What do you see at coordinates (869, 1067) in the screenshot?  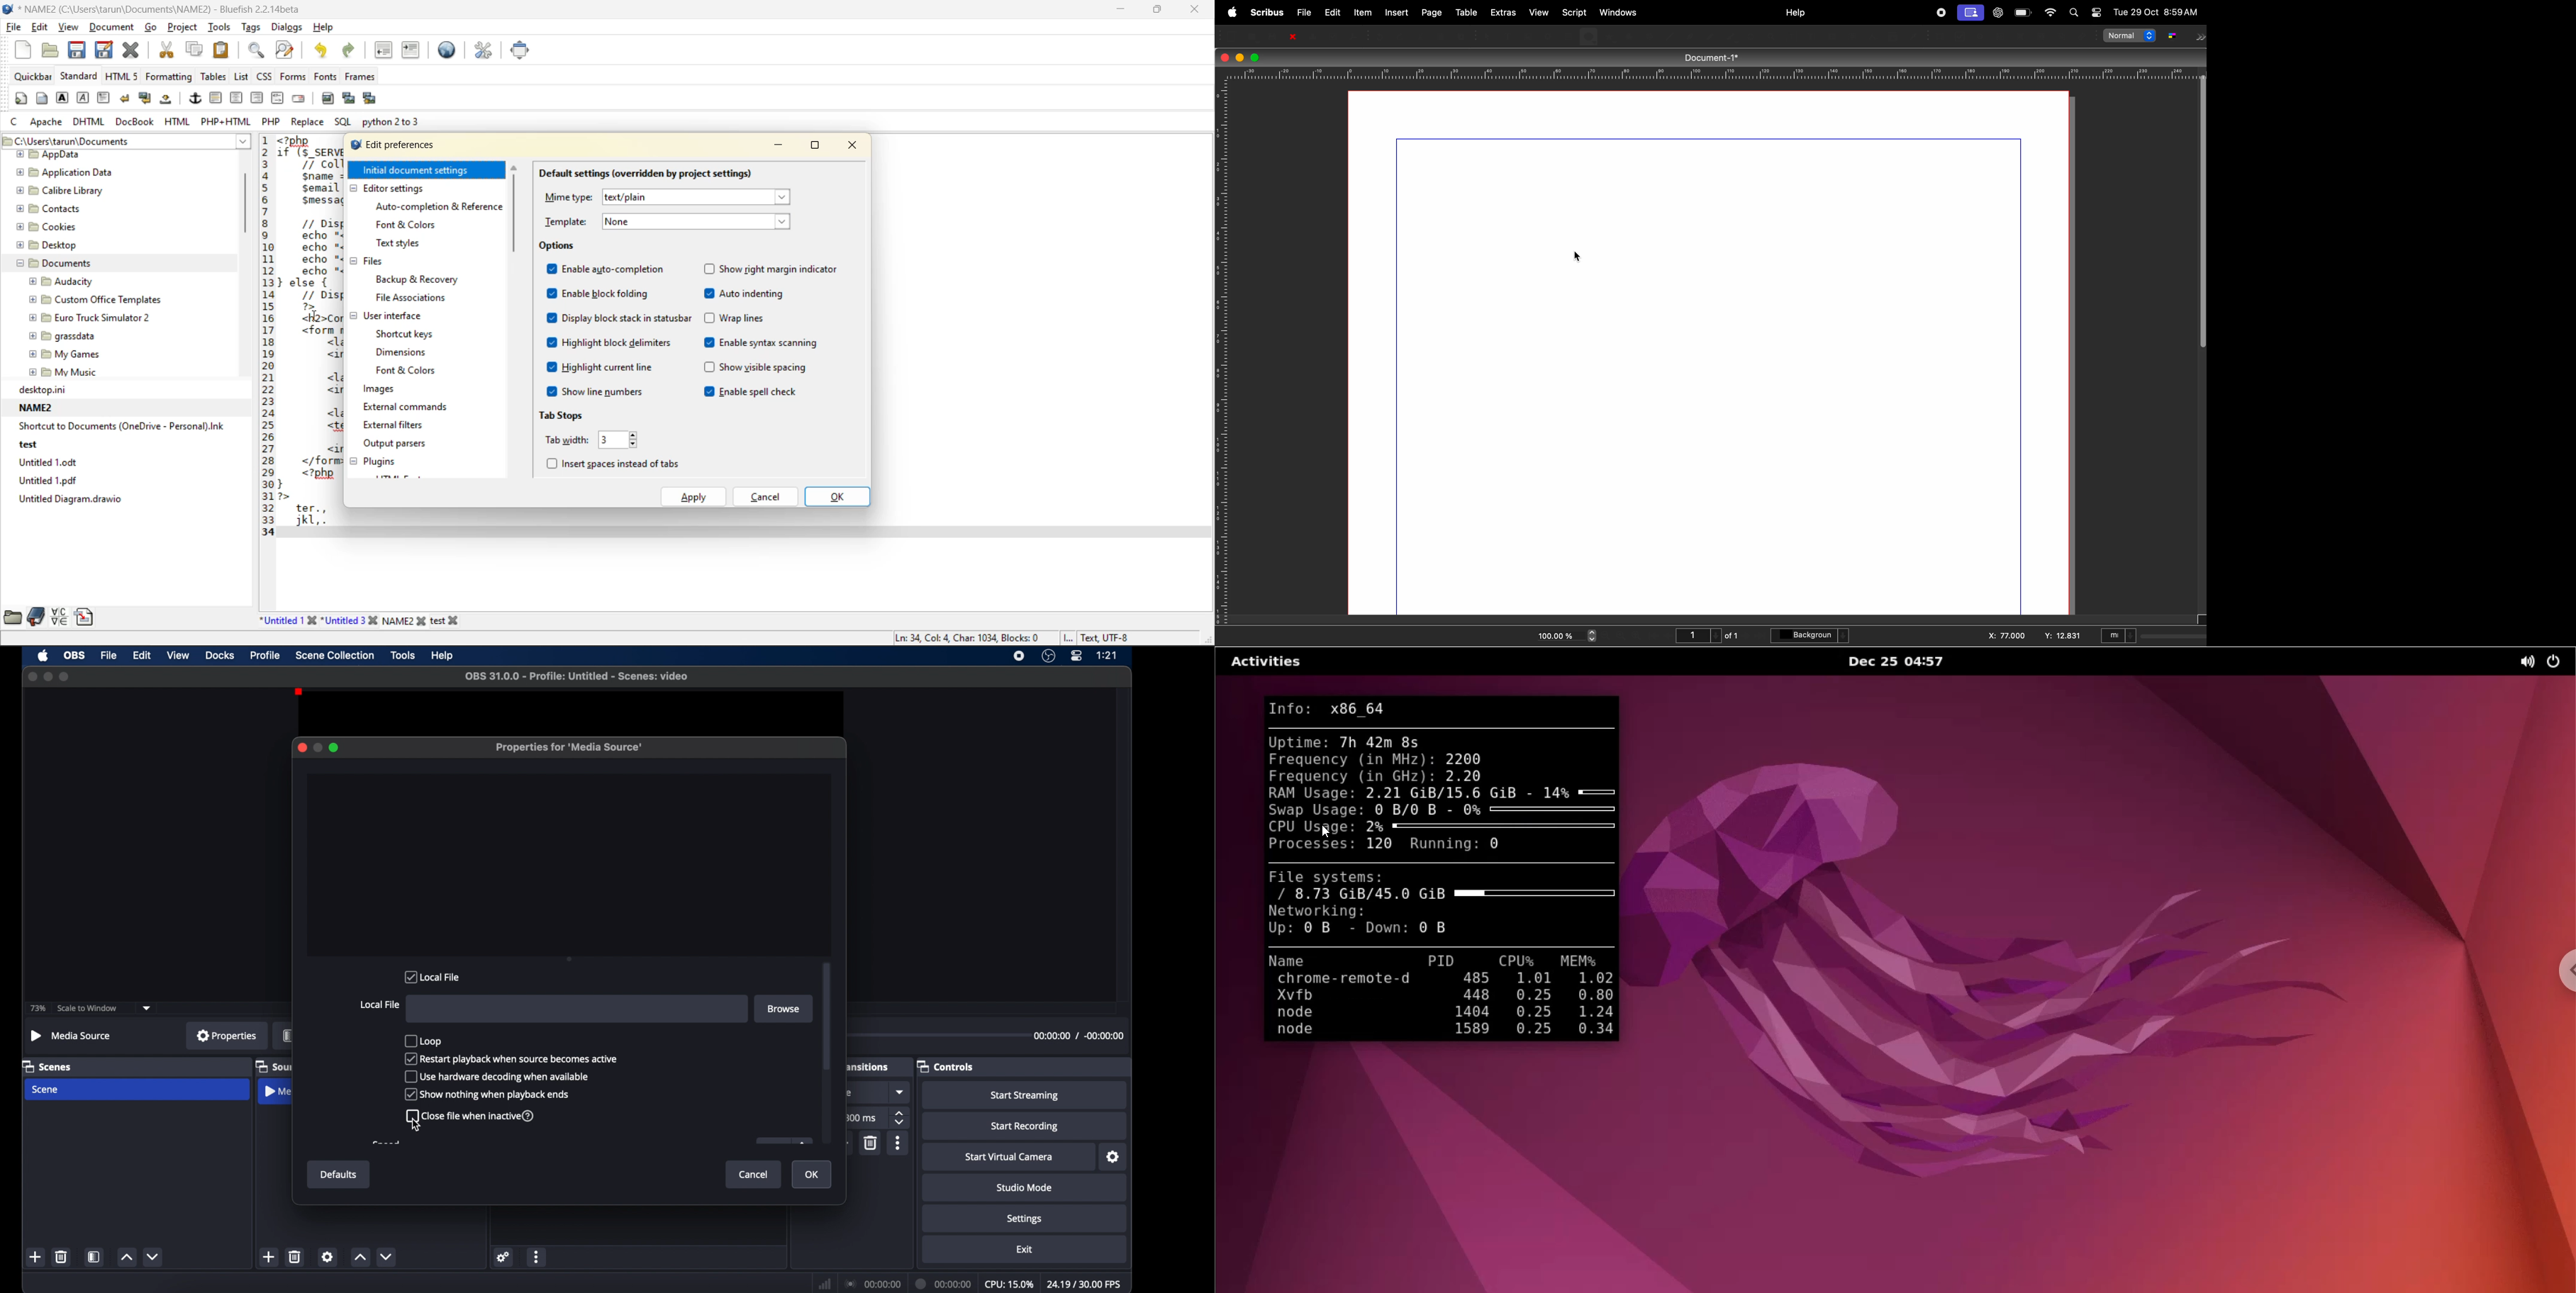 I see `scene transitions` at bounding box center [869, 1067].